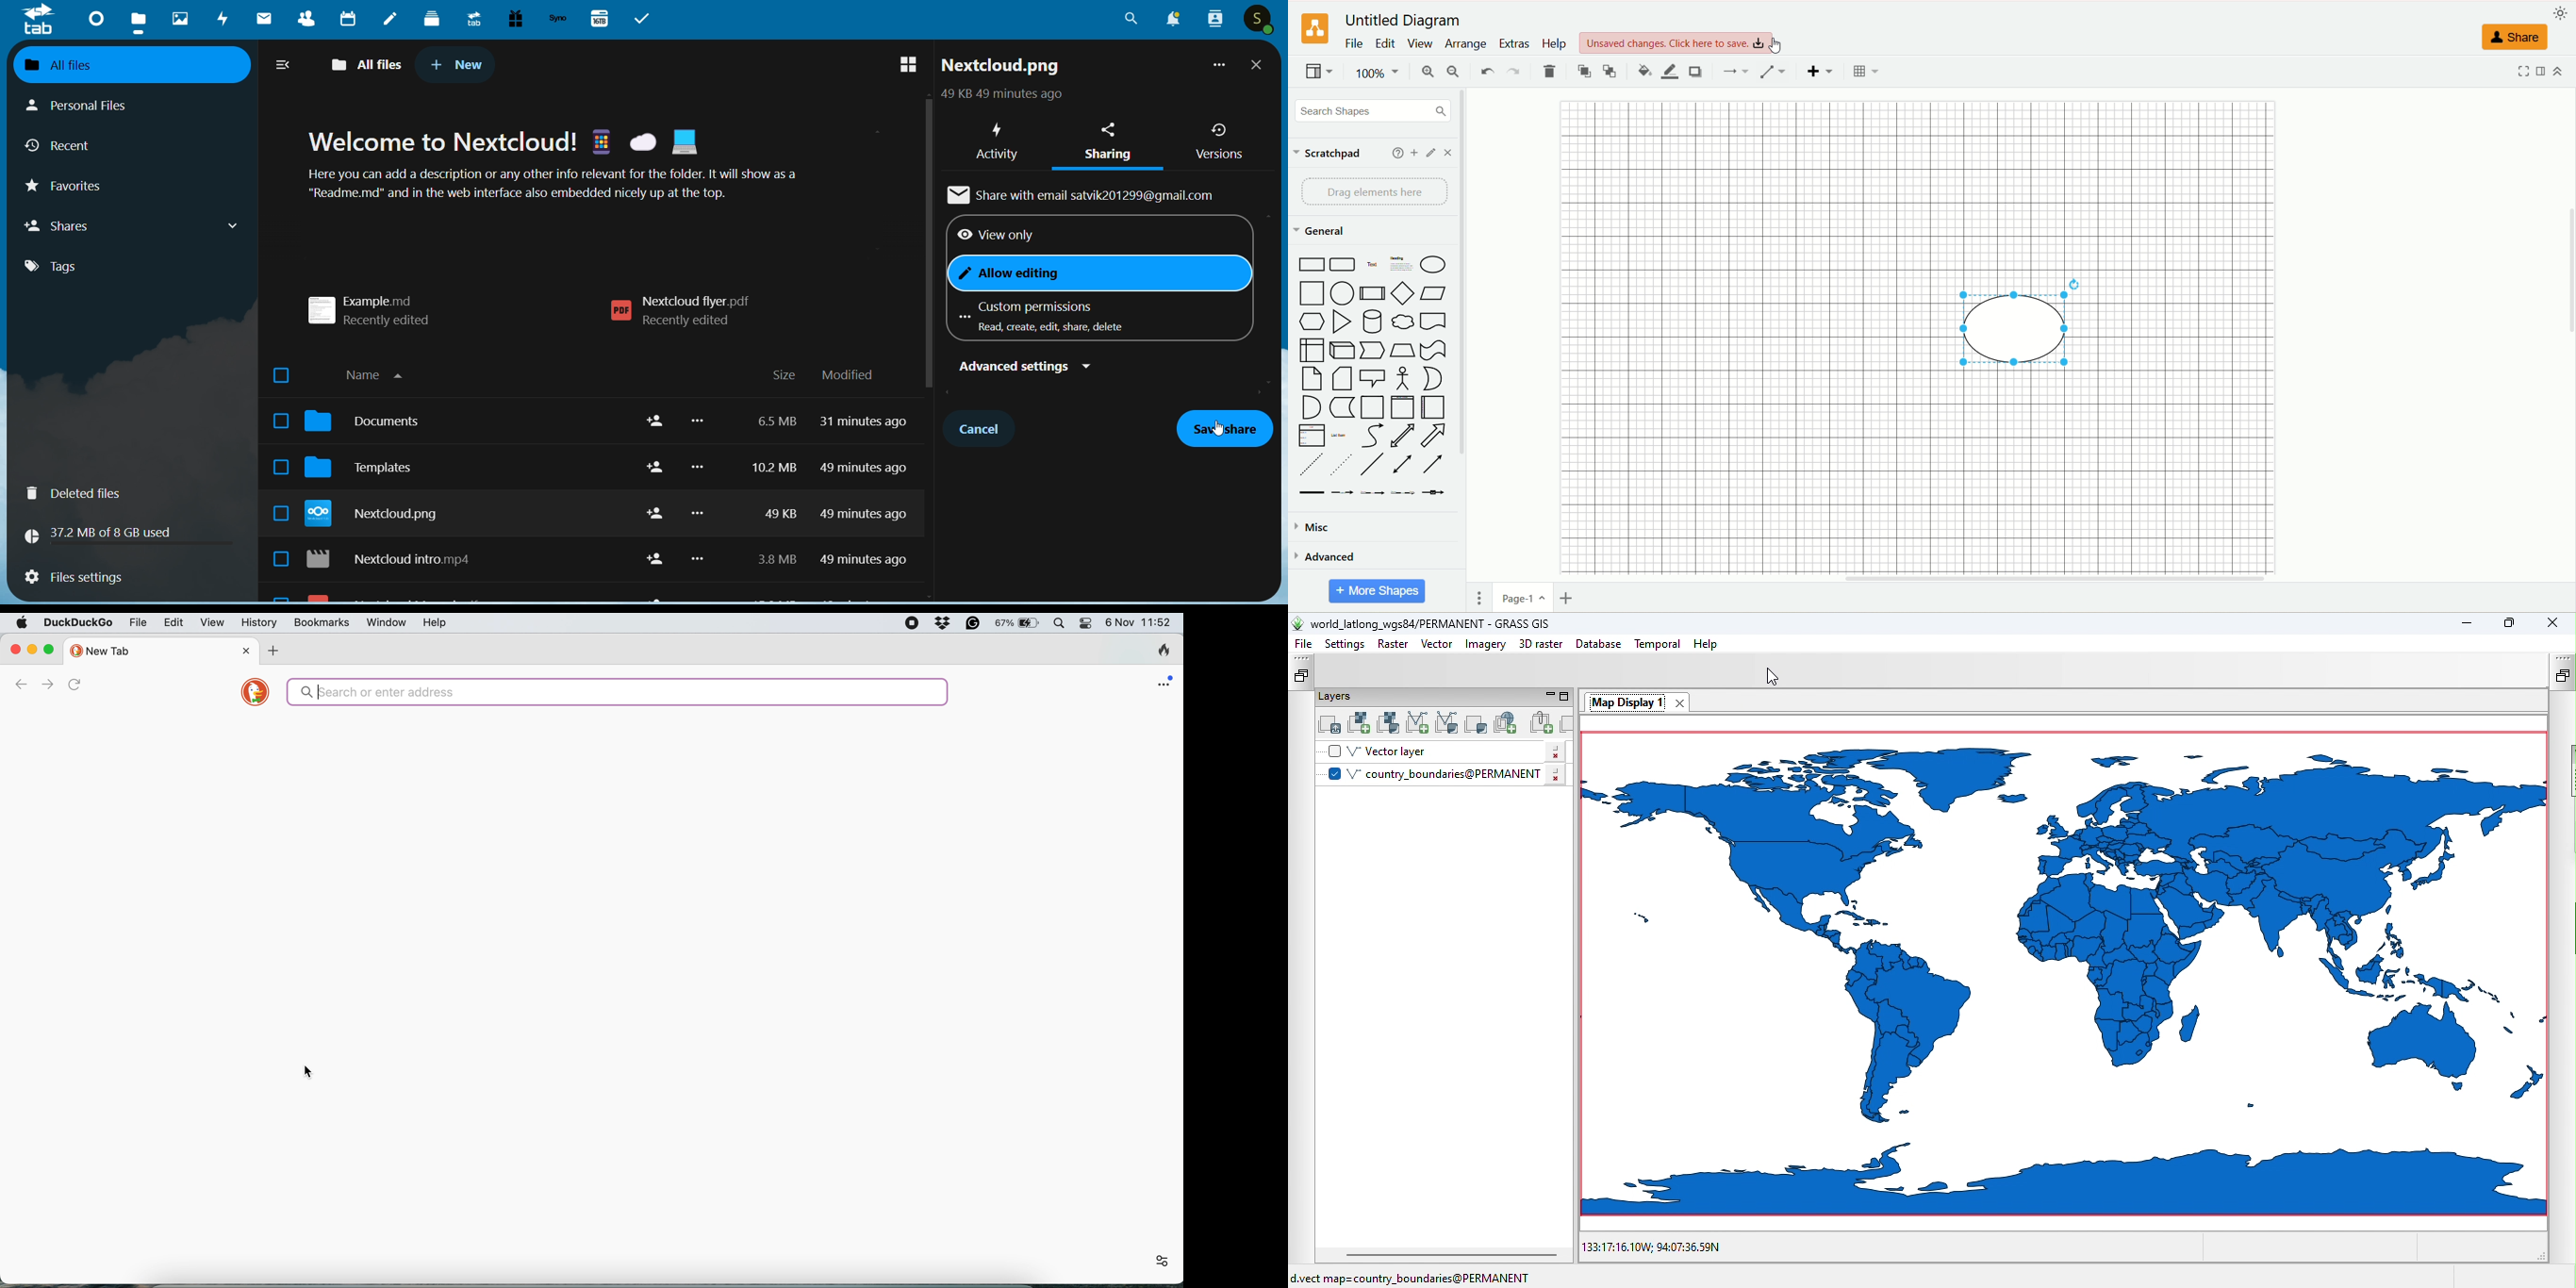 The image size is (2576, 1288). I want to click on view, so click(901, 66).